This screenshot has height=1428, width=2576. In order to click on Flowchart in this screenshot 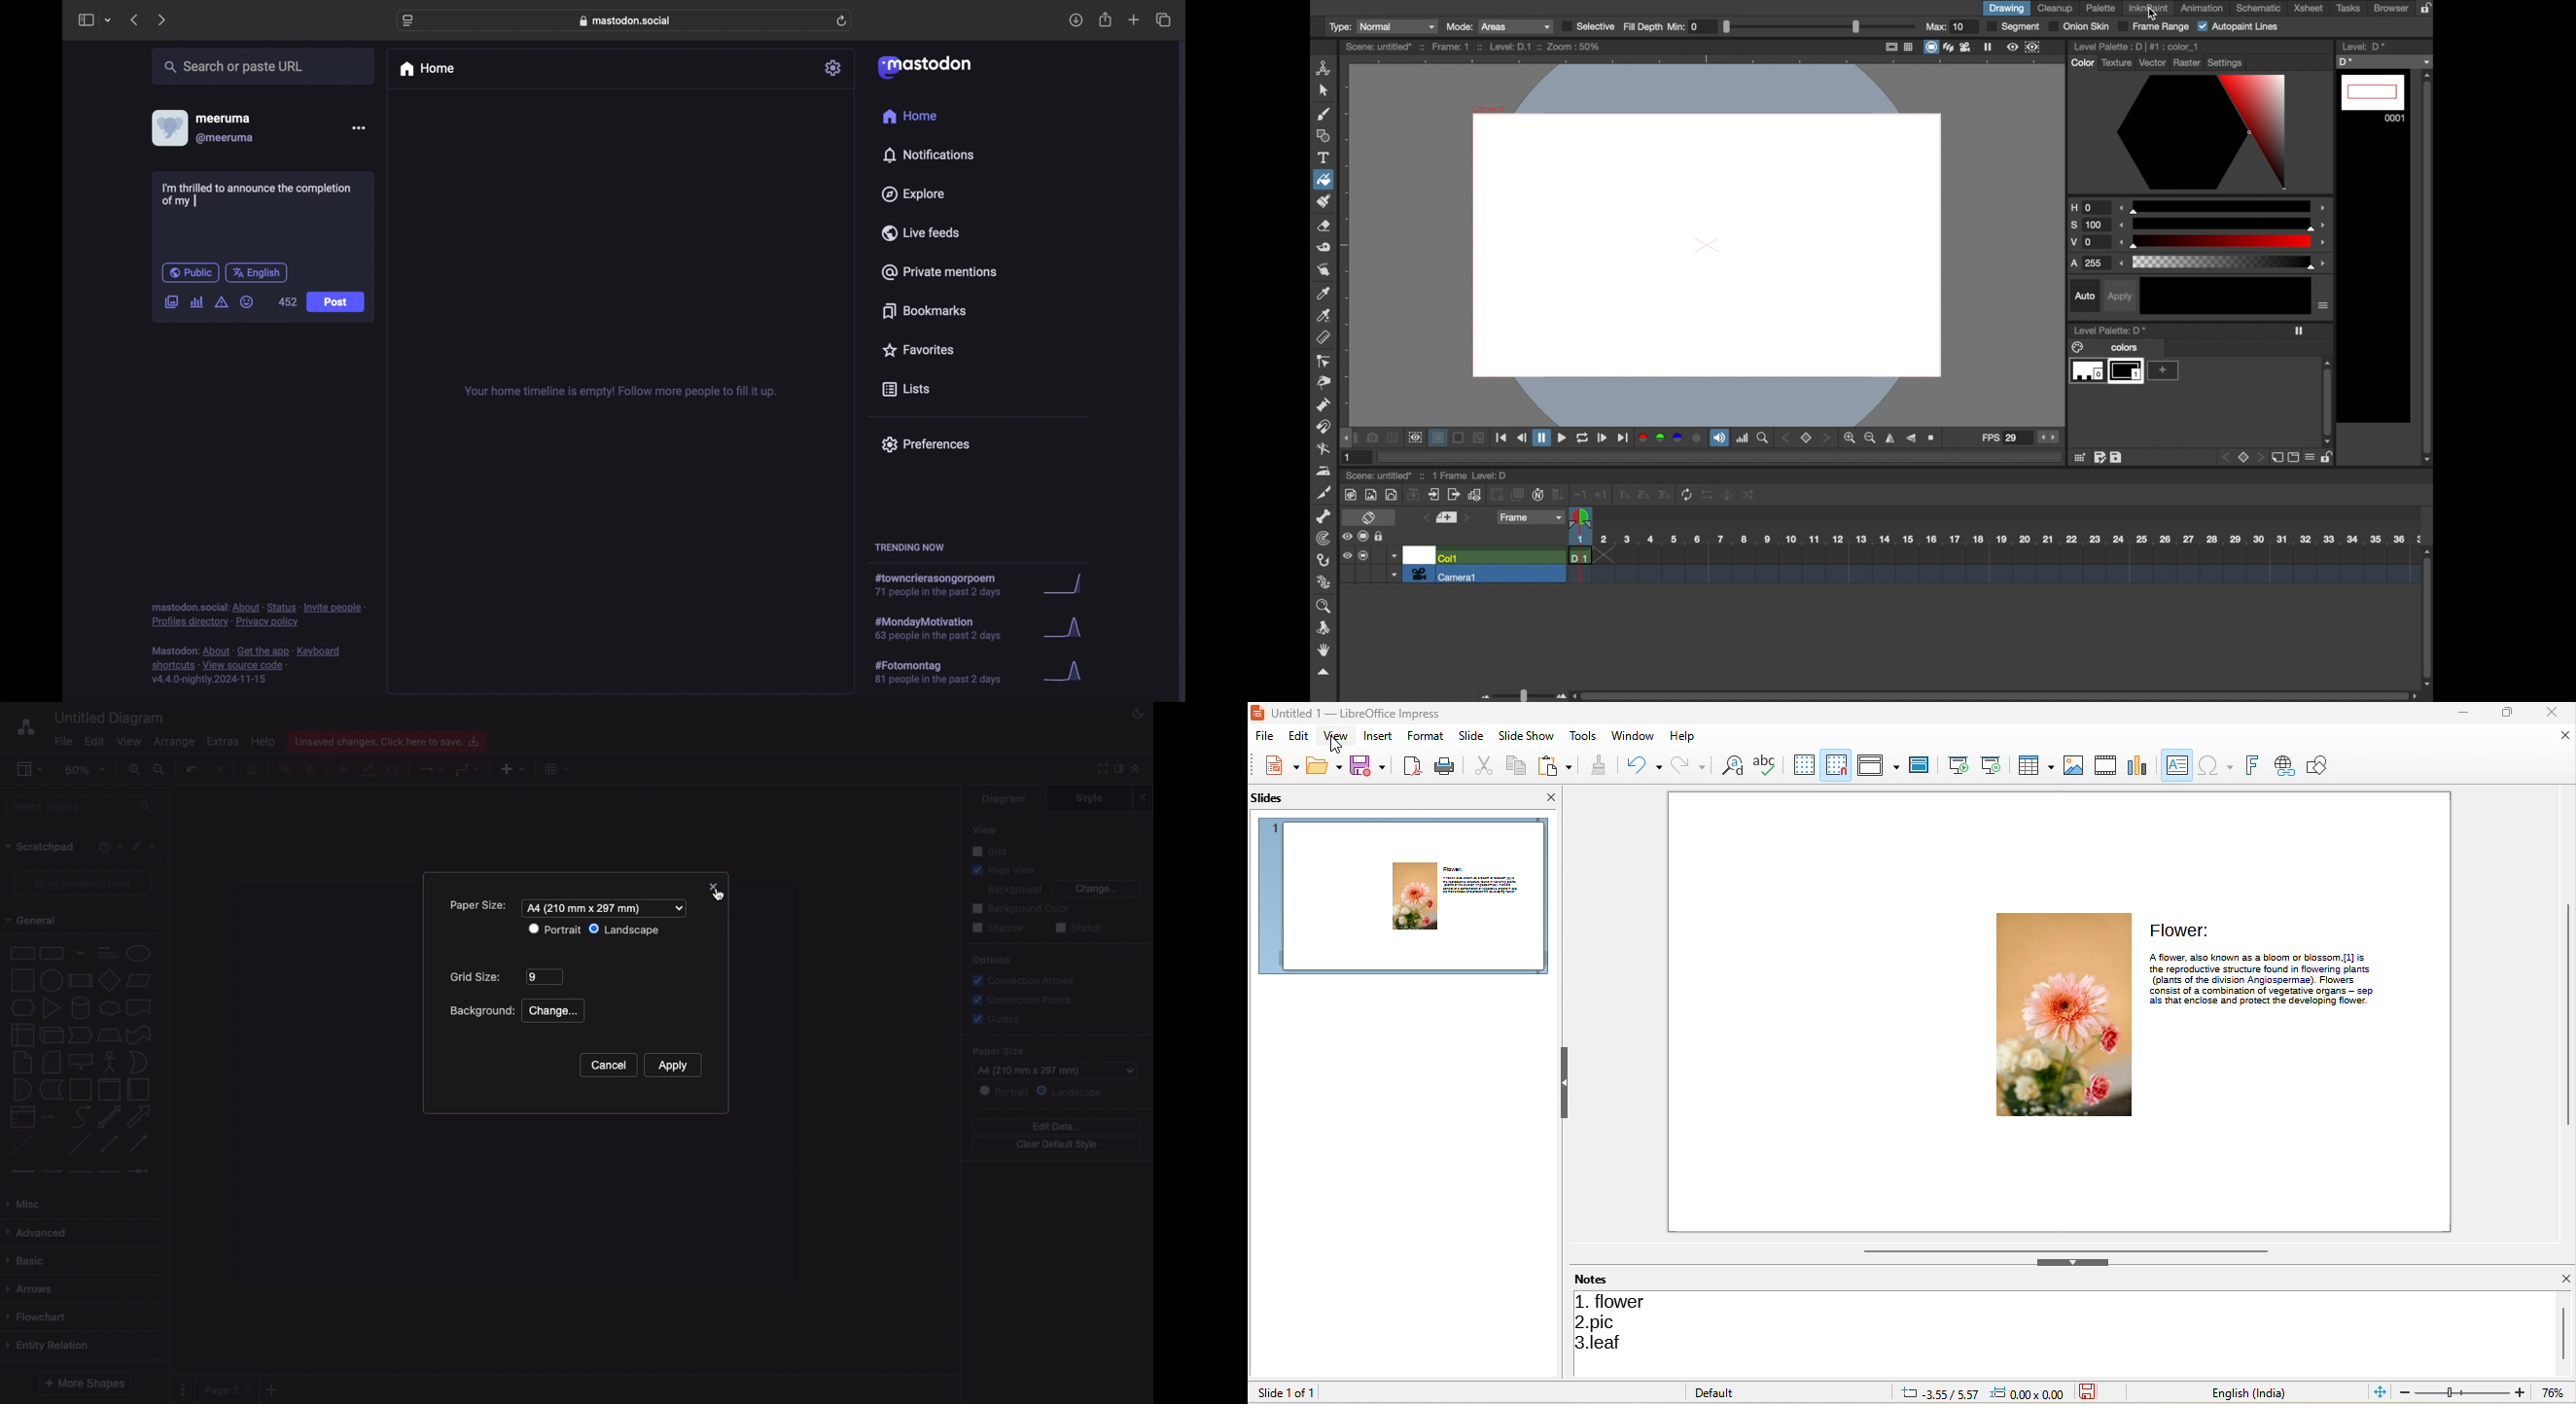, I will do `click(38, 1317)`.